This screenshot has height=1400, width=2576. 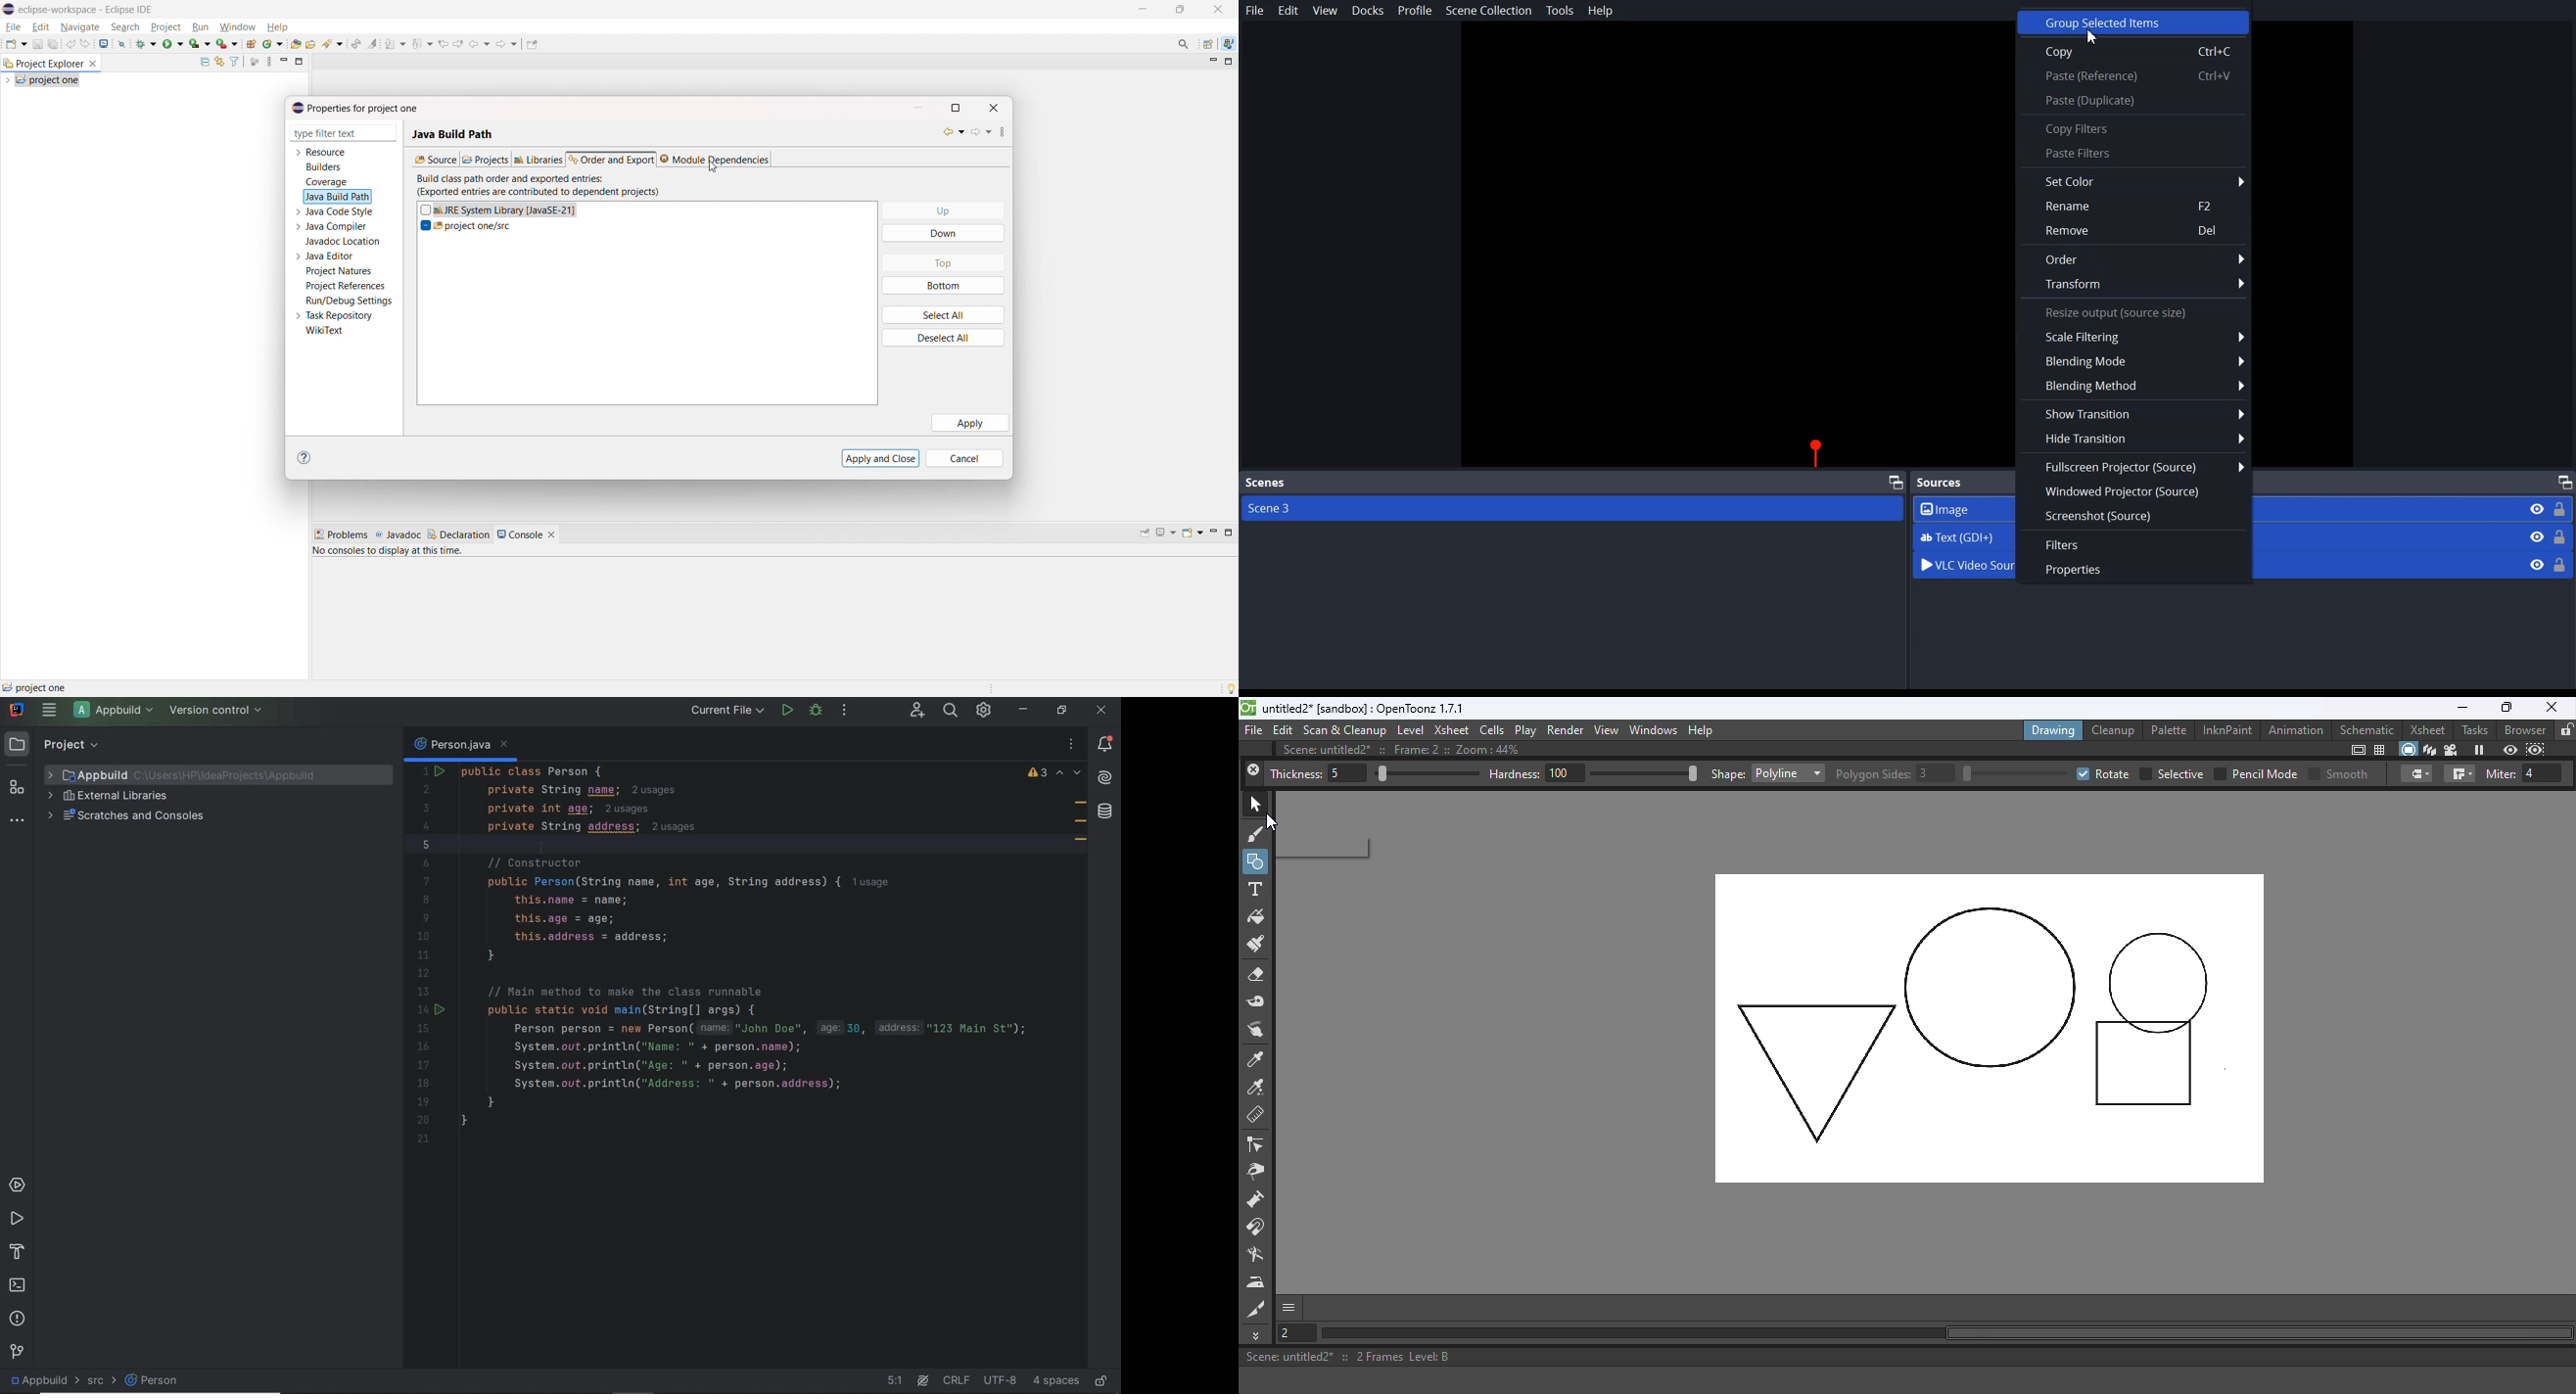 I want to click on Pencil mode, so click(x=2255, y=773).